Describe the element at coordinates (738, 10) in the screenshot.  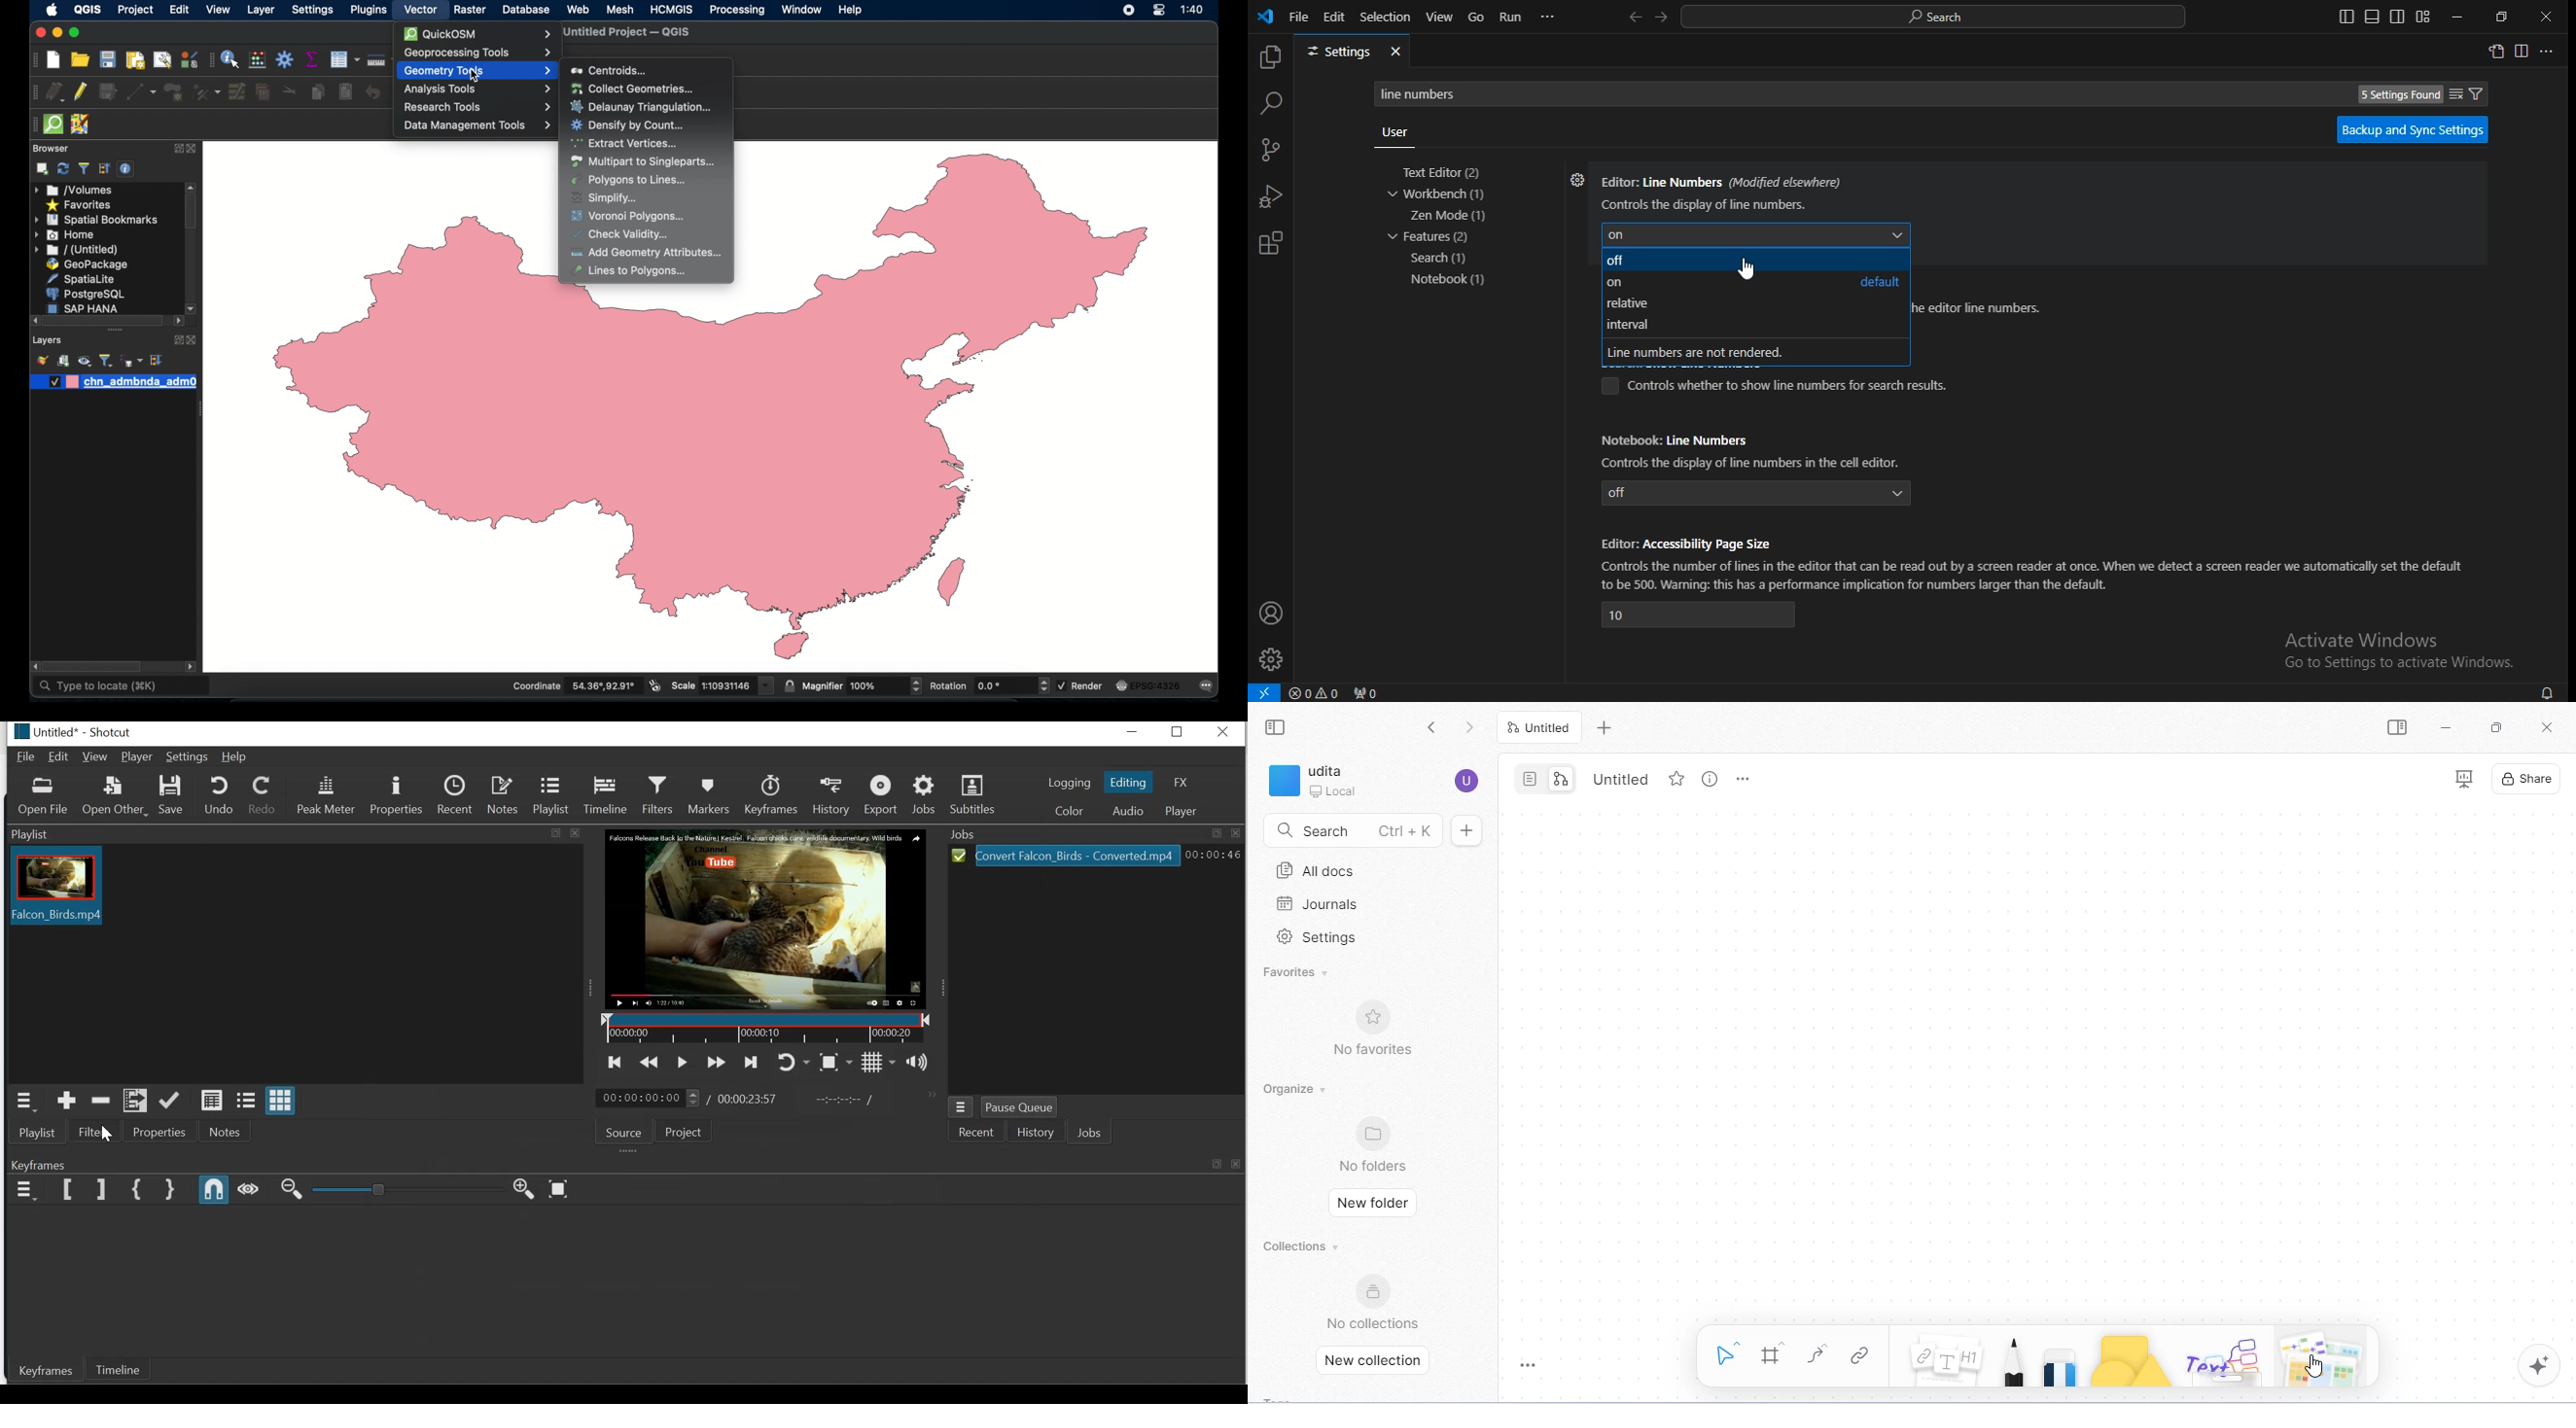
I see `processing ` at that location.